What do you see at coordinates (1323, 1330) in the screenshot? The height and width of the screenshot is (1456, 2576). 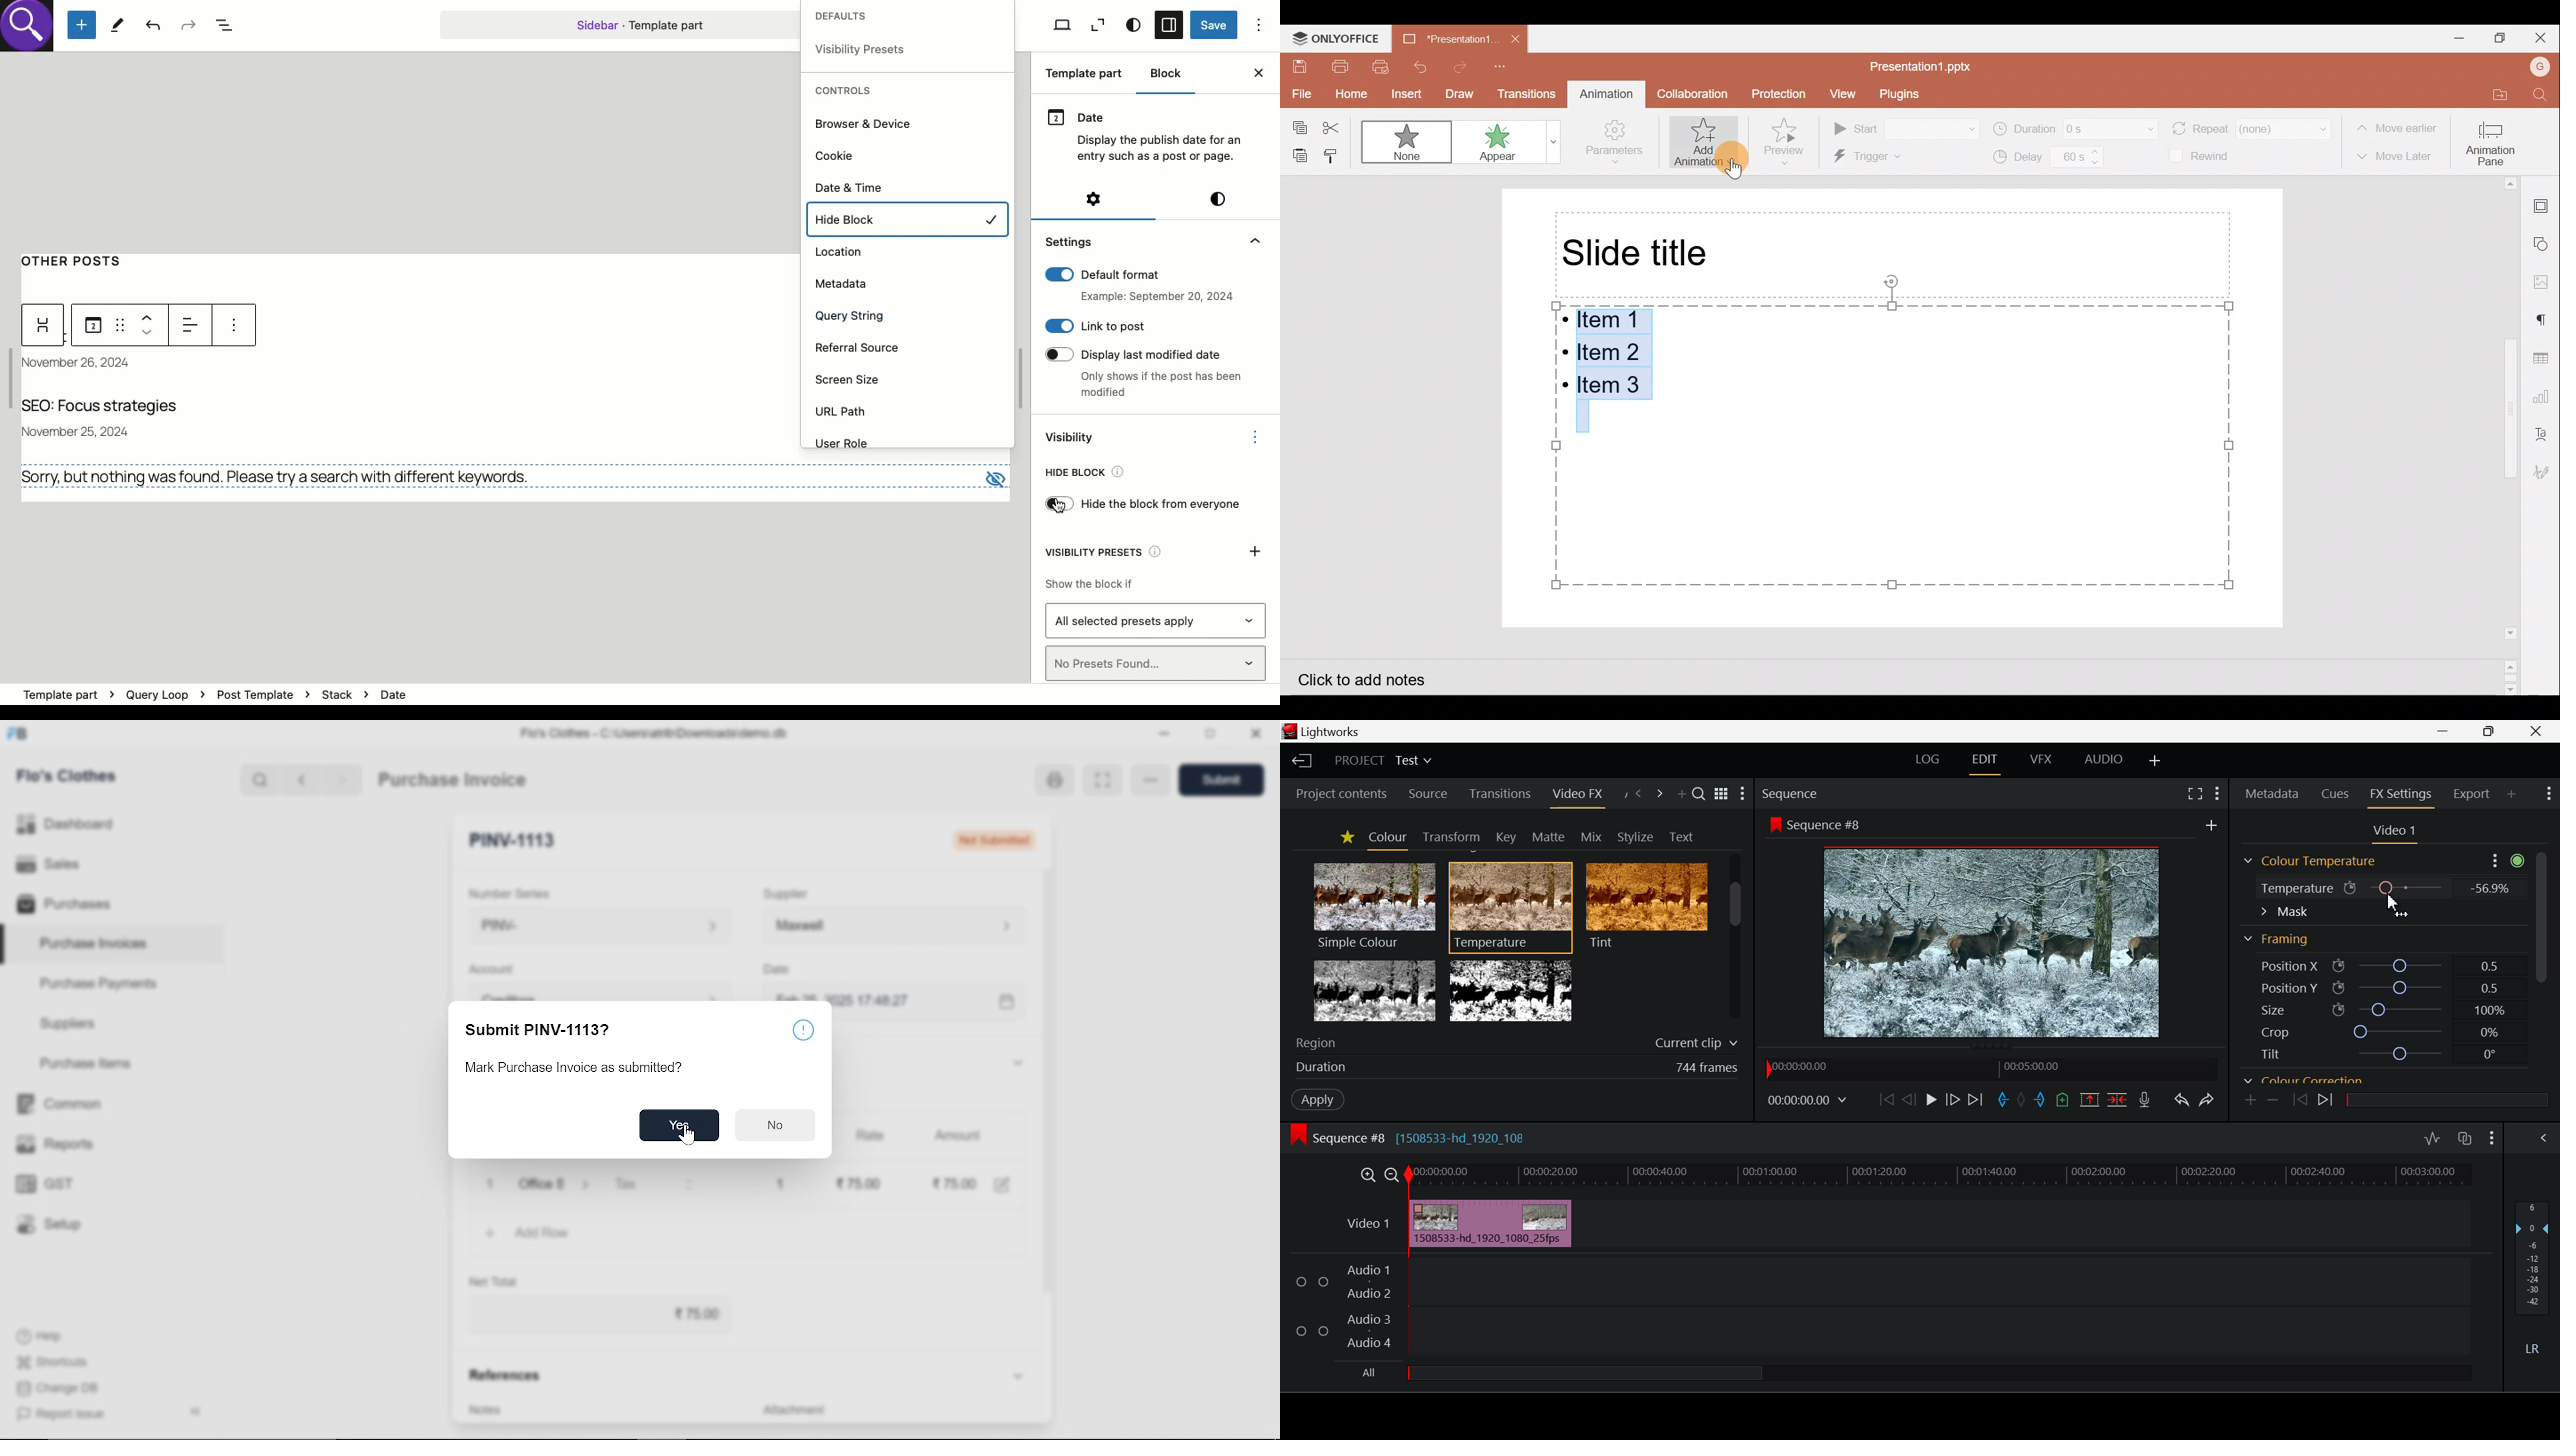 I see `Checkbox` at bounding box center [1323, 1330].